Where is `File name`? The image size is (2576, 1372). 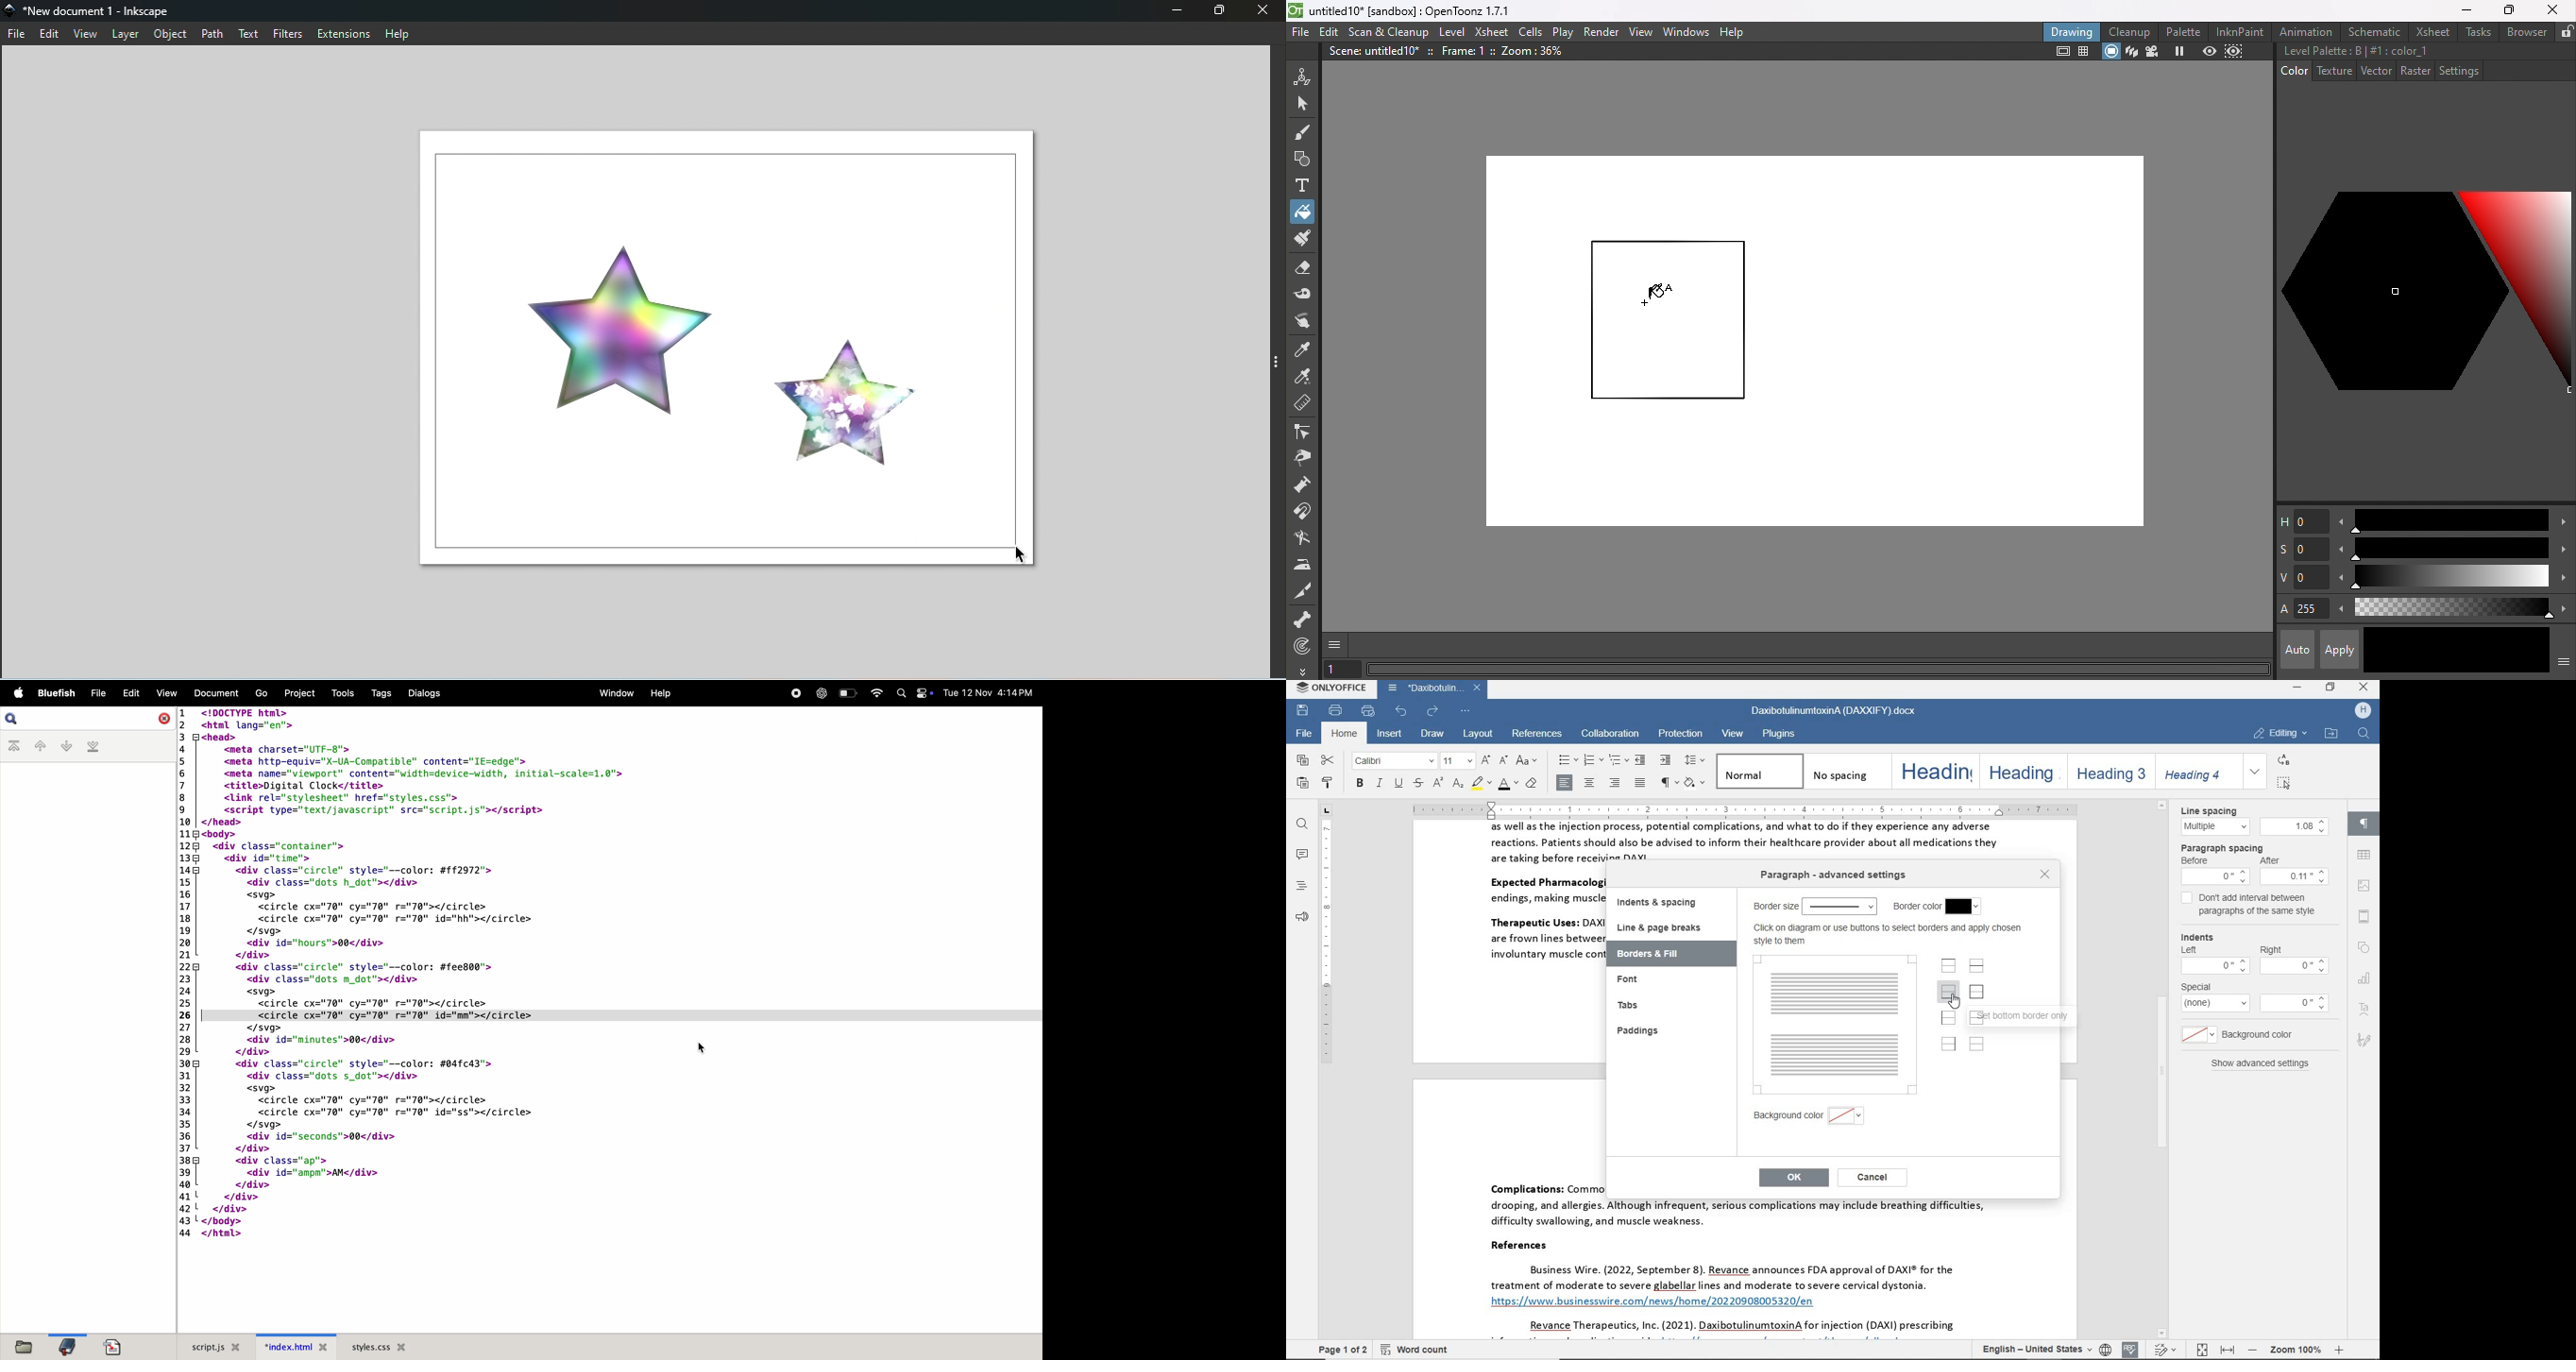
File name is located at coordinates (1417, 11).